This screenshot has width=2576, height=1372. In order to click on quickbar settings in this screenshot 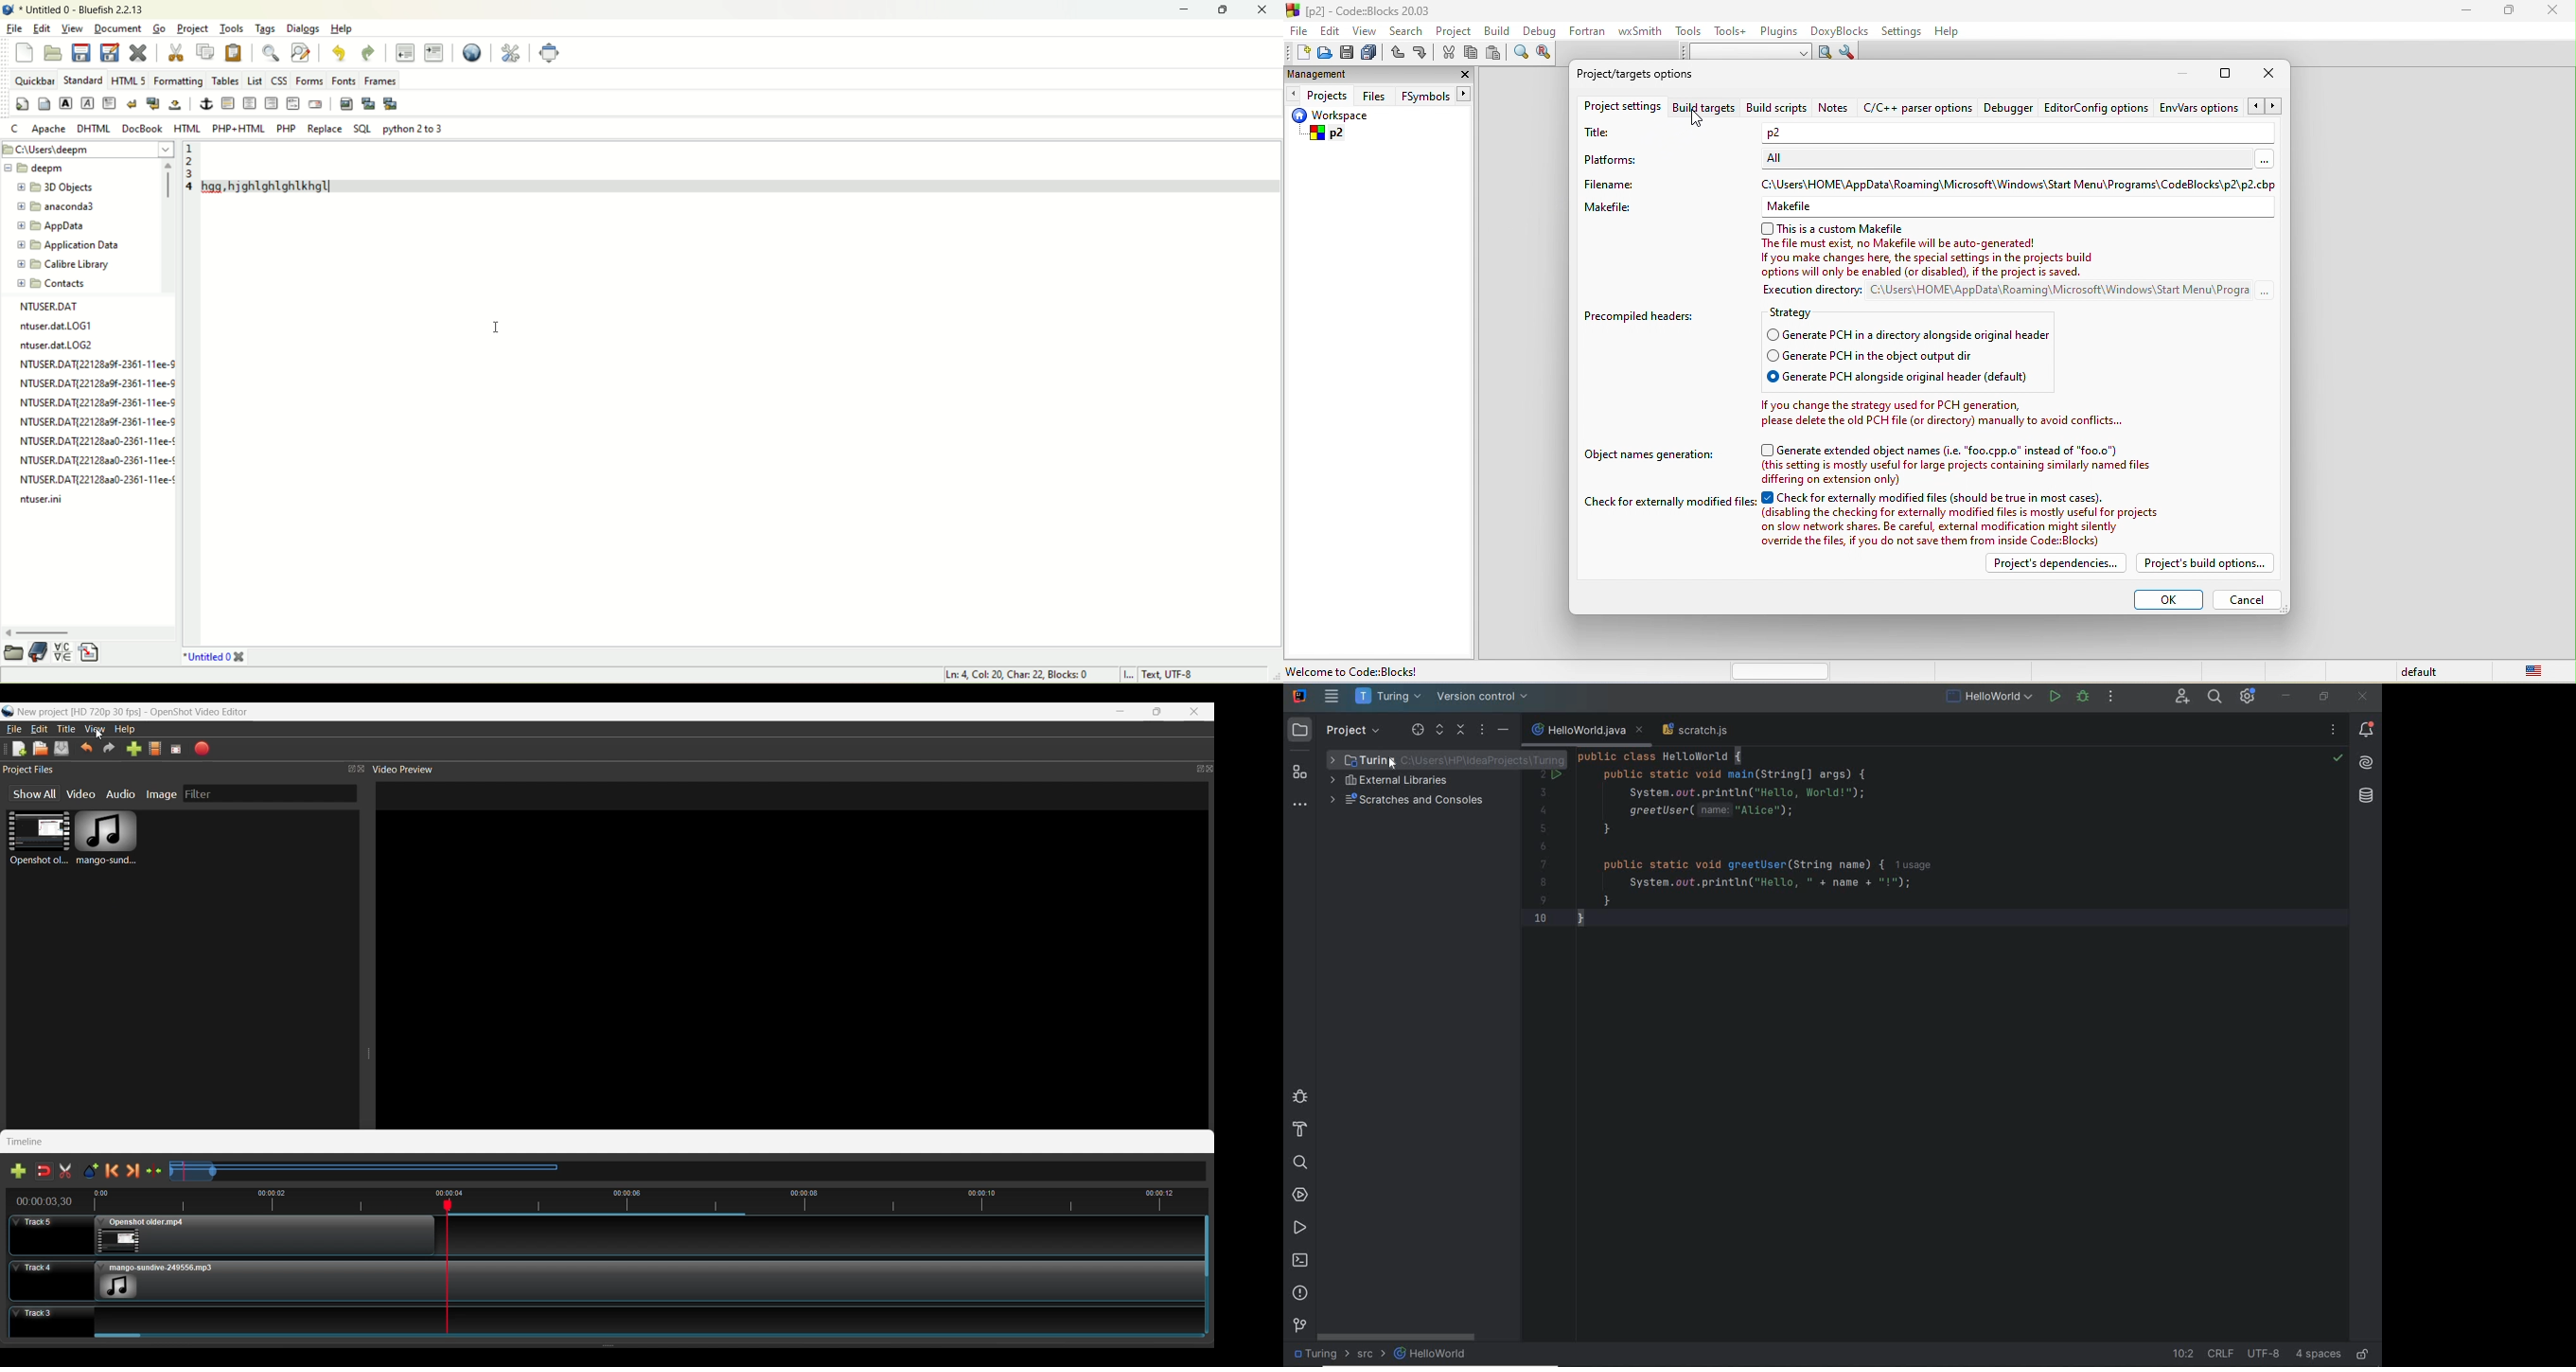, I will do `click(23, 104)`.